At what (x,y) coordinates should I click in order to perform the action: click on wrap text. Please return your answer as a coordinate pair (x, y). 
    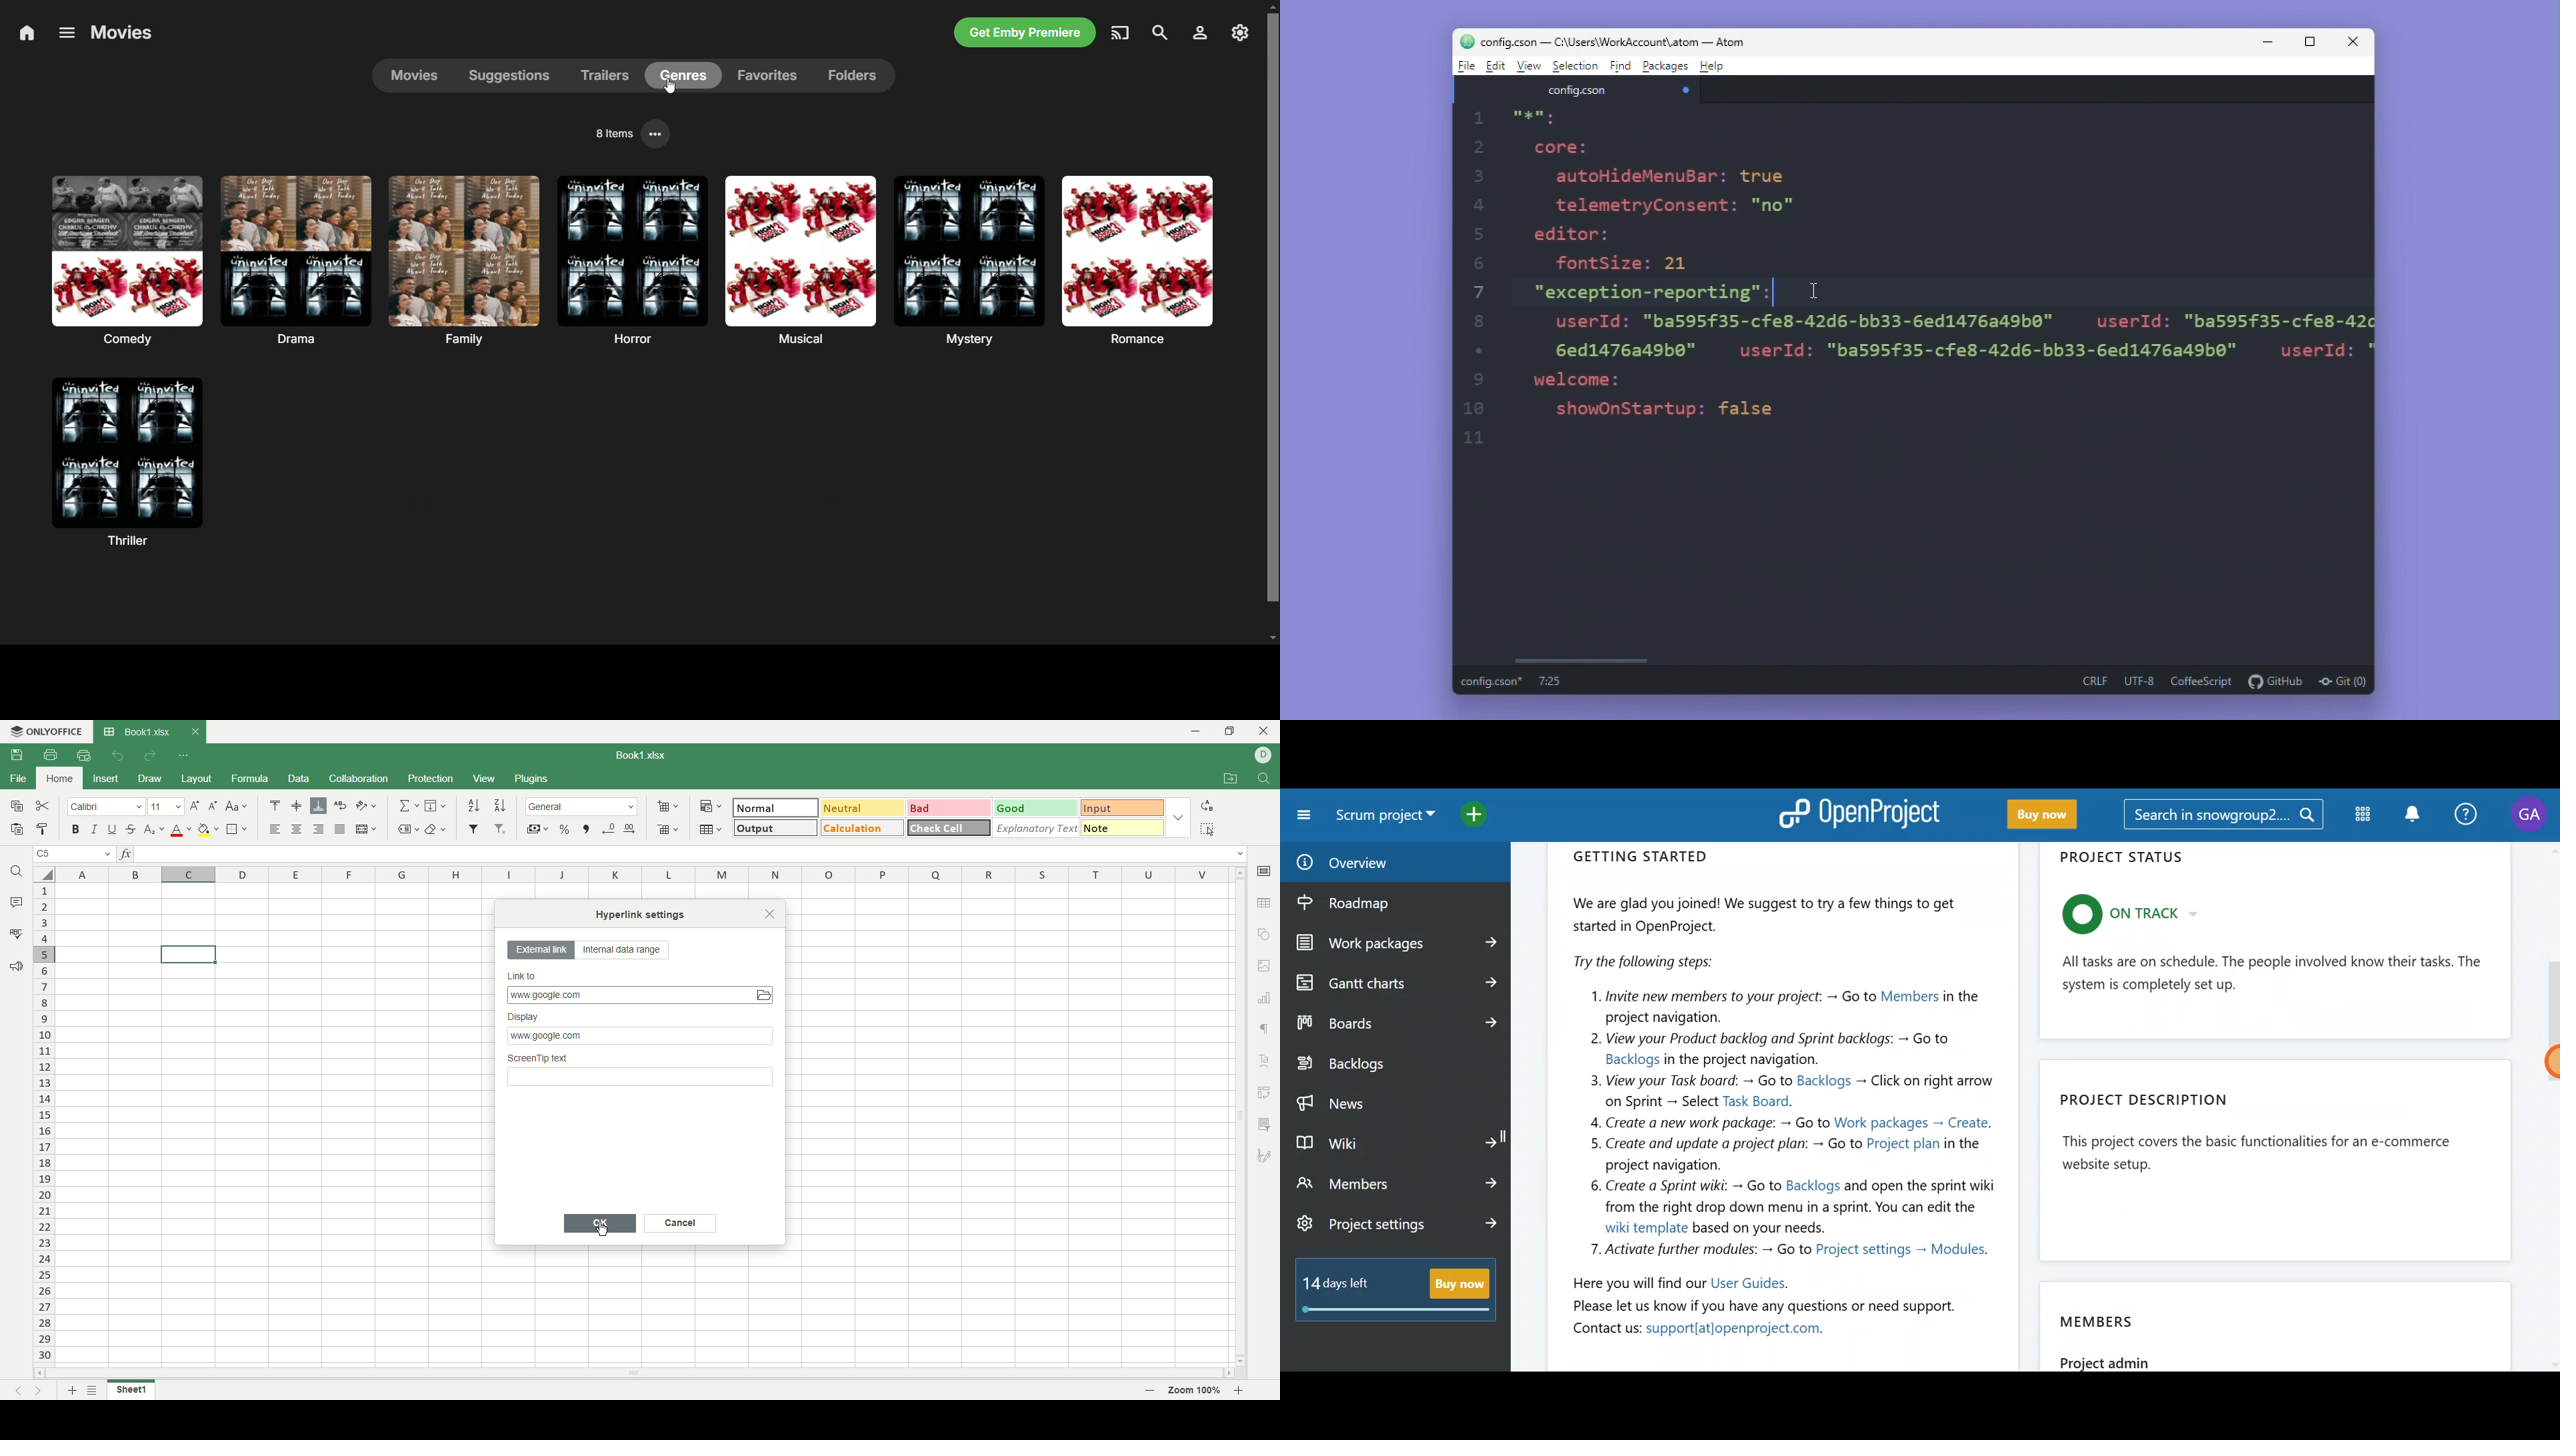
    Looking at the image, I should click on (341, 805).